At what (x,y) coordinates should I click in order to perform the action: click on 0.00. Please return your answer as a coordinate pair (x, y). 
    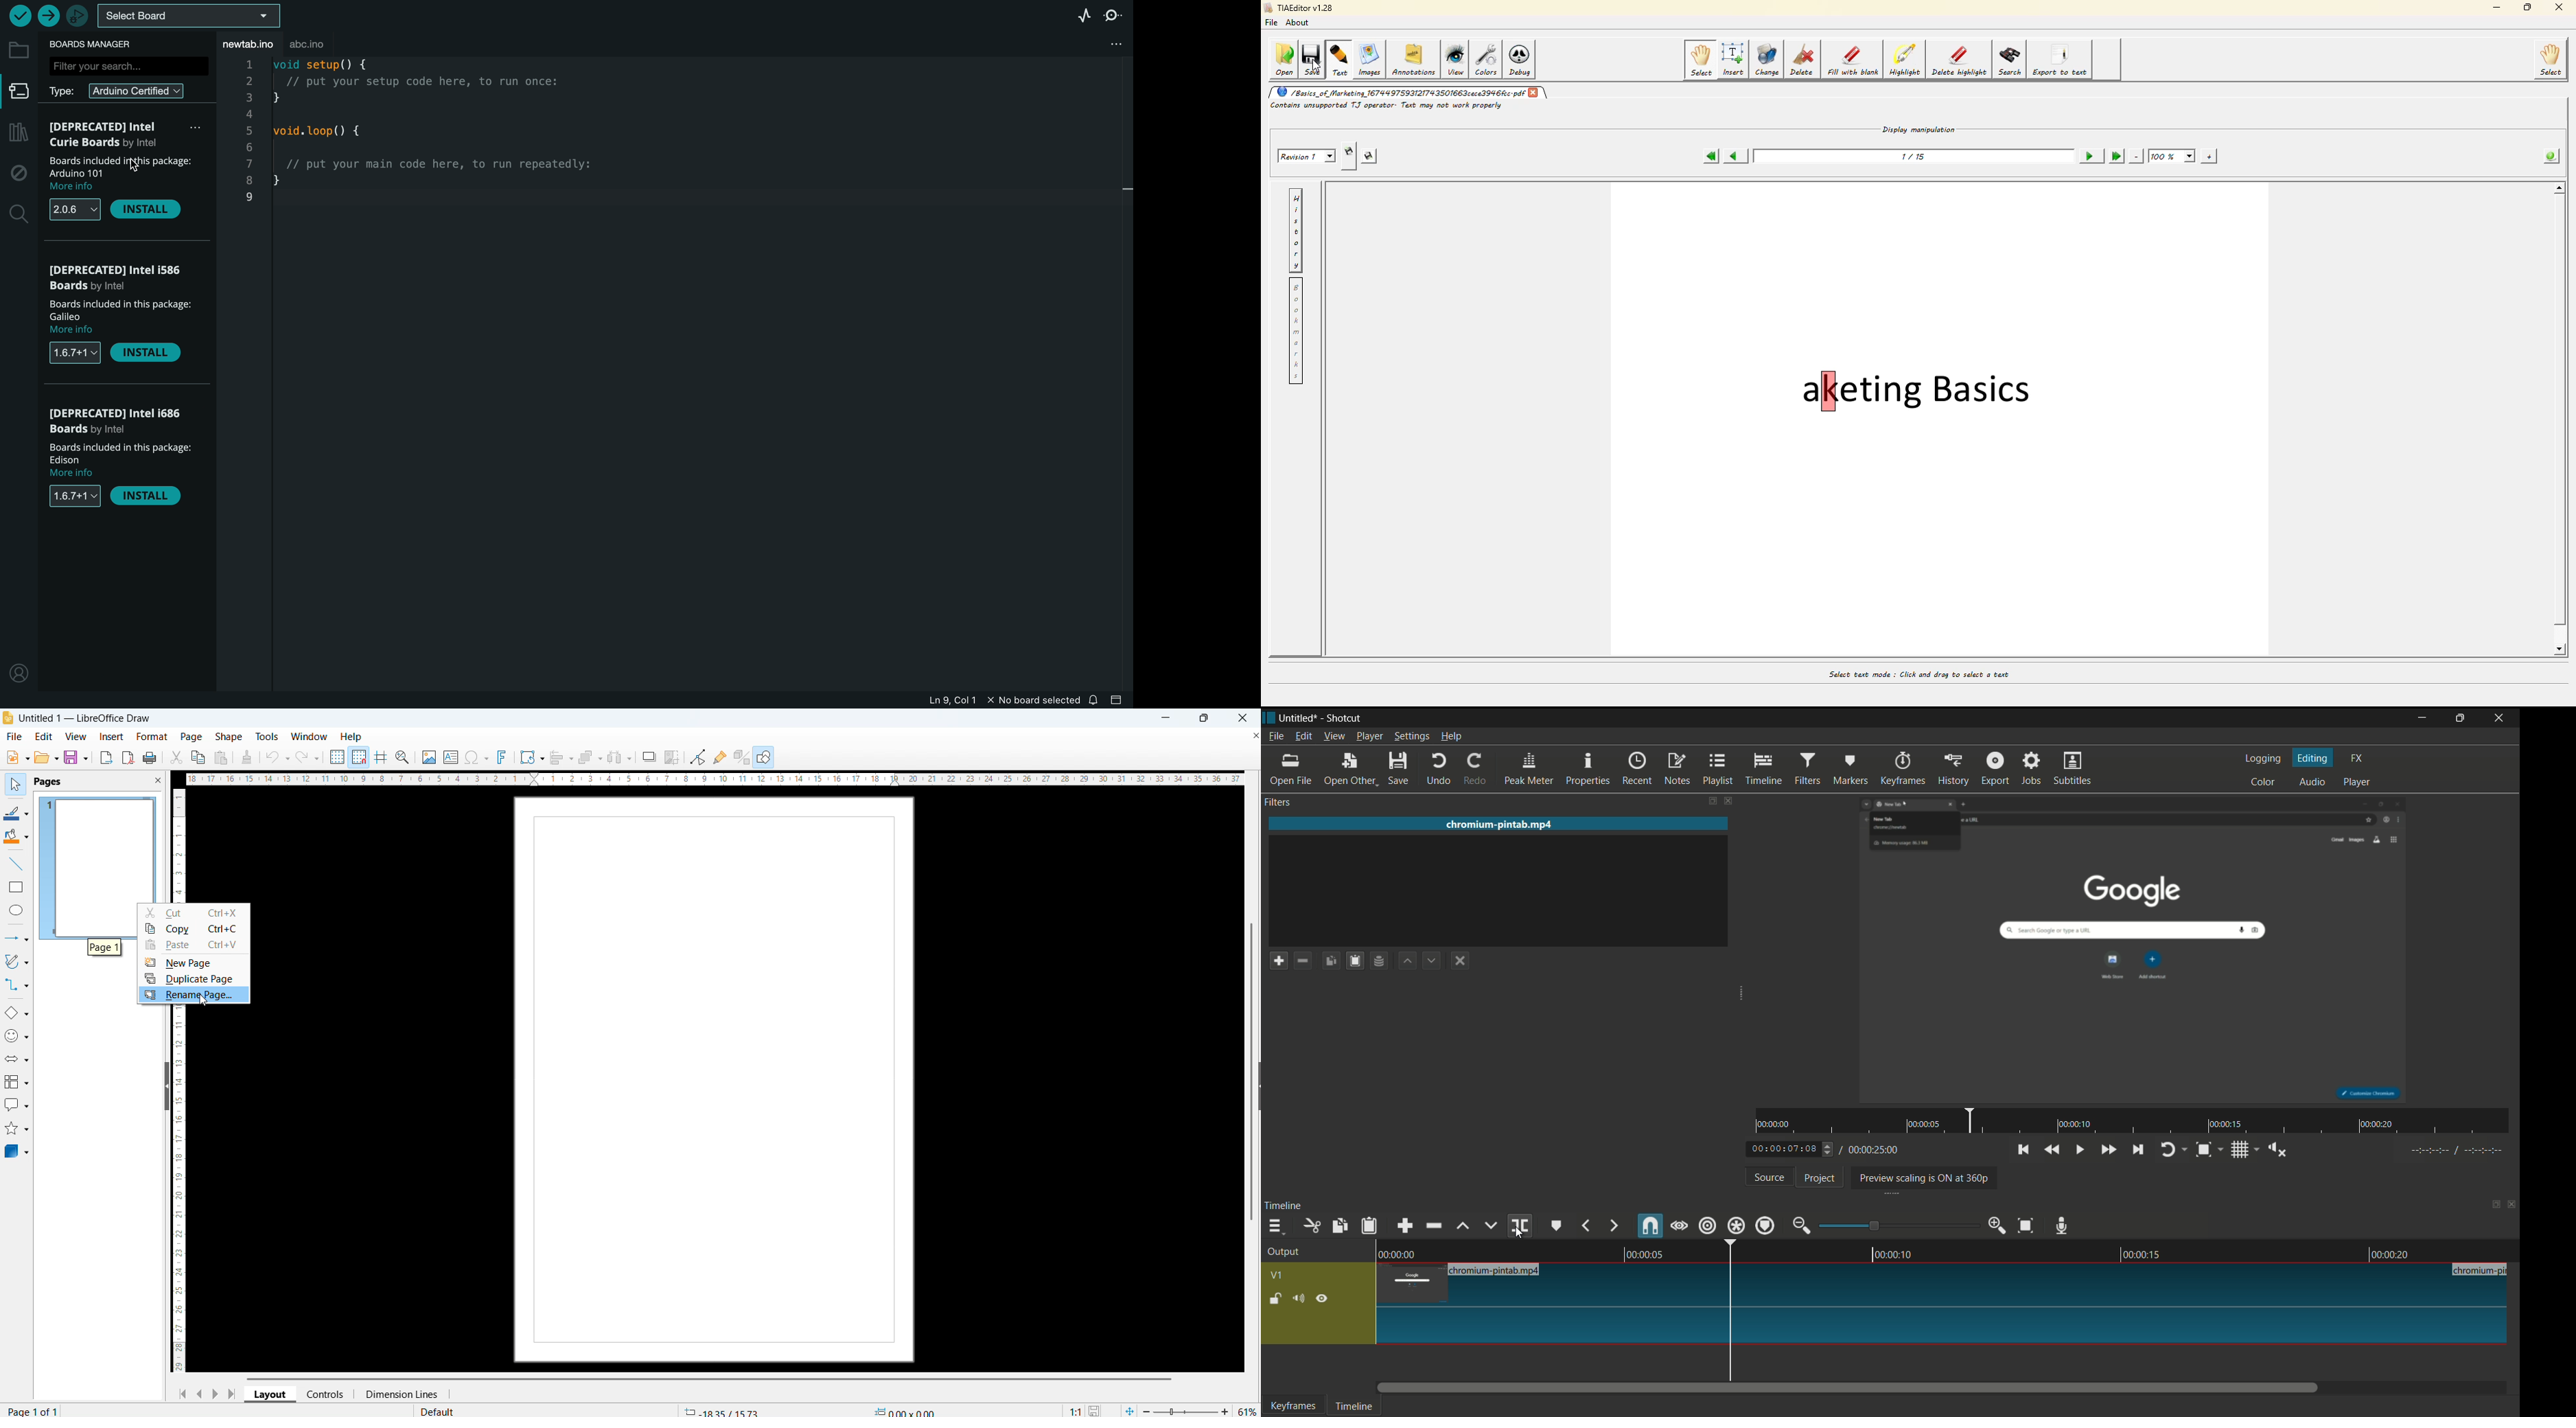
    Looking at the image, I should click on (1401, 1252).